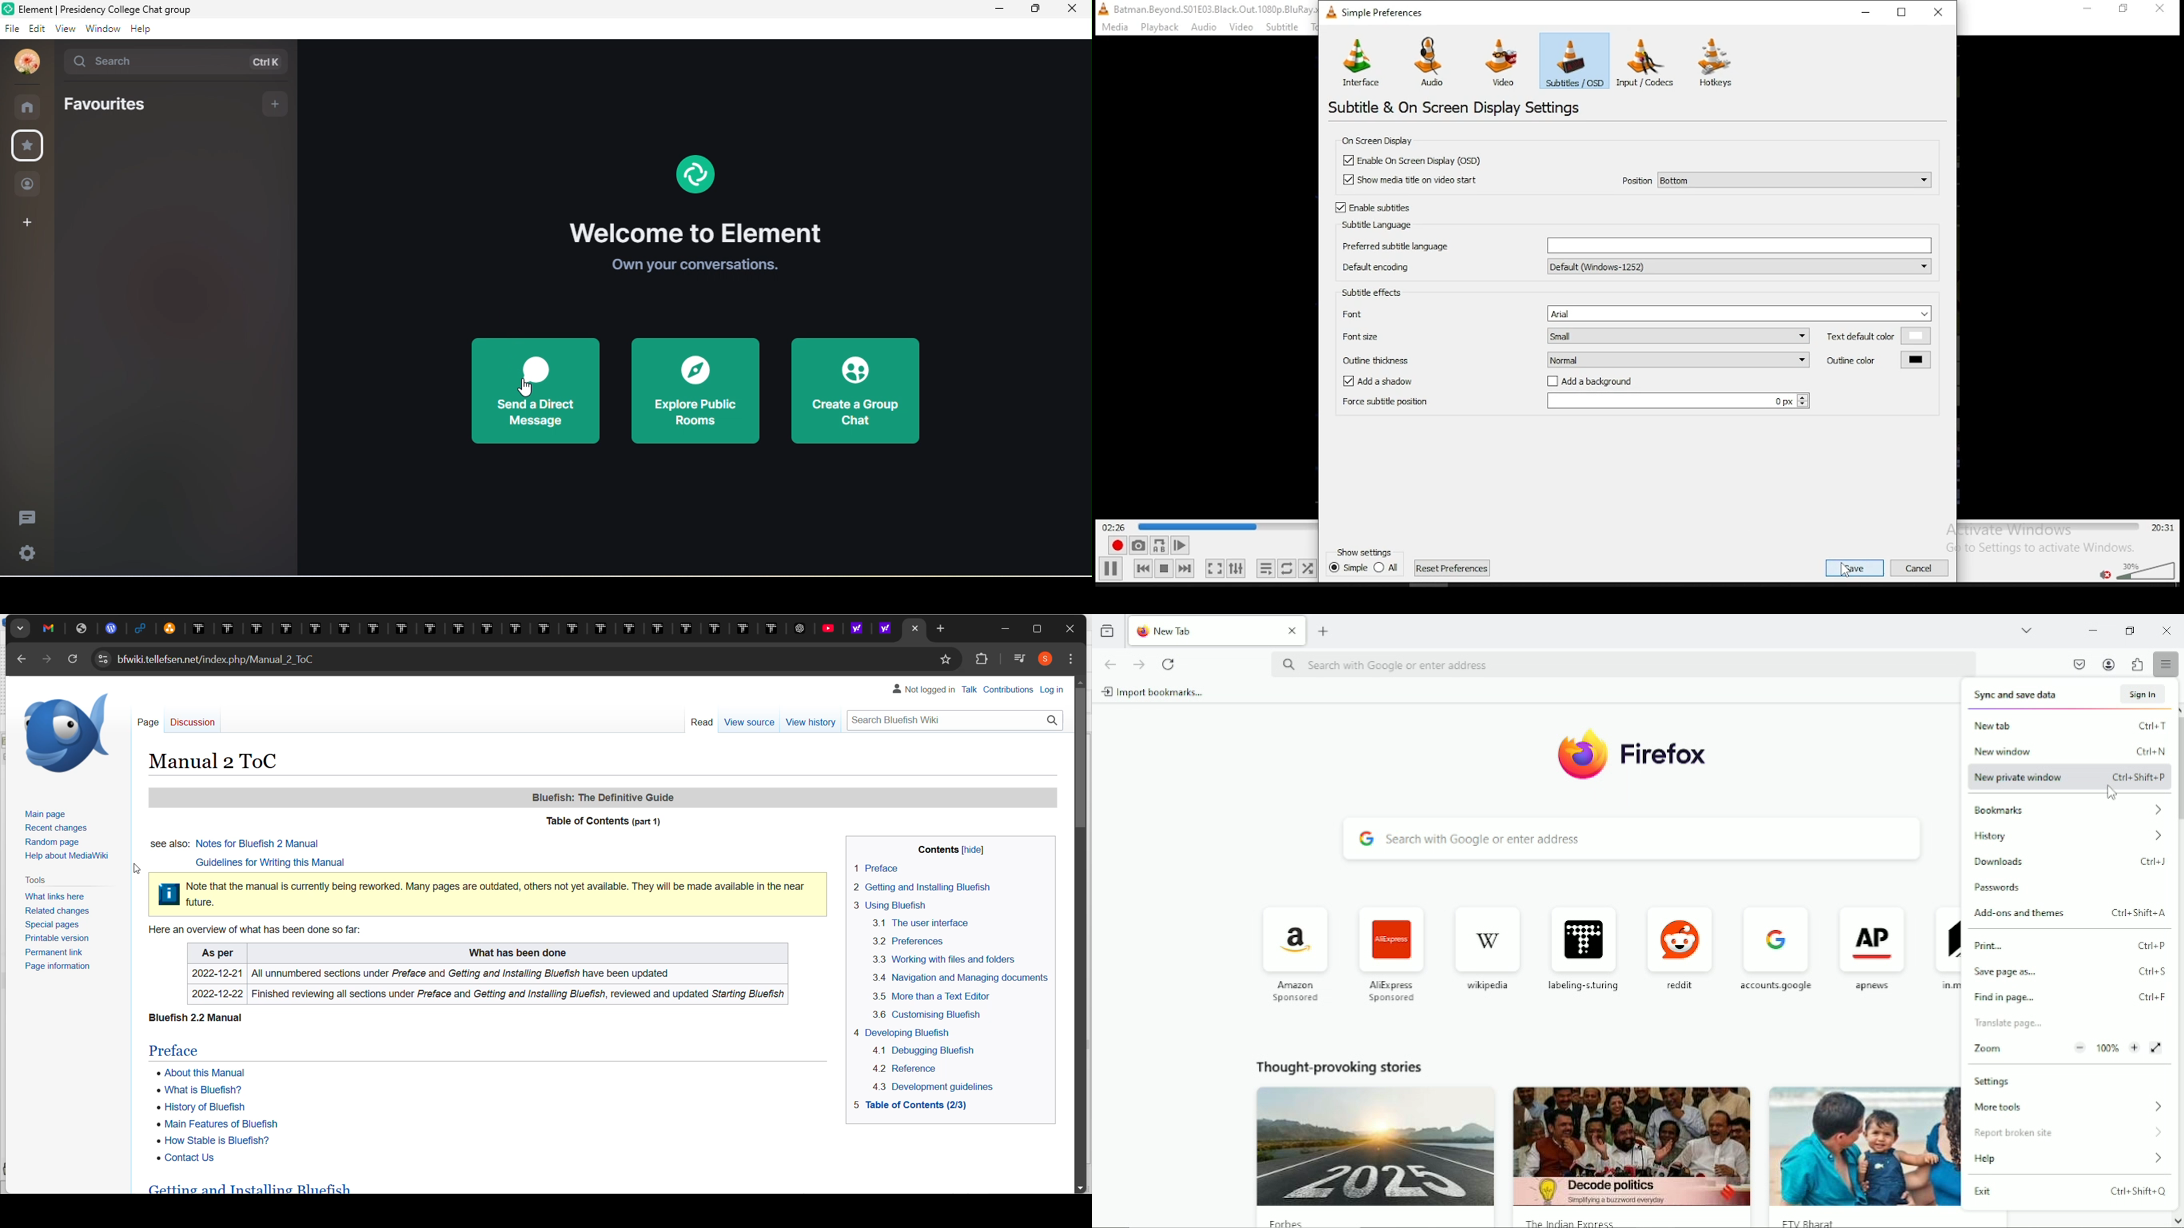  Describe the element at coordinates (2131, 631) in the screenshot. I see `restore down` at that location.